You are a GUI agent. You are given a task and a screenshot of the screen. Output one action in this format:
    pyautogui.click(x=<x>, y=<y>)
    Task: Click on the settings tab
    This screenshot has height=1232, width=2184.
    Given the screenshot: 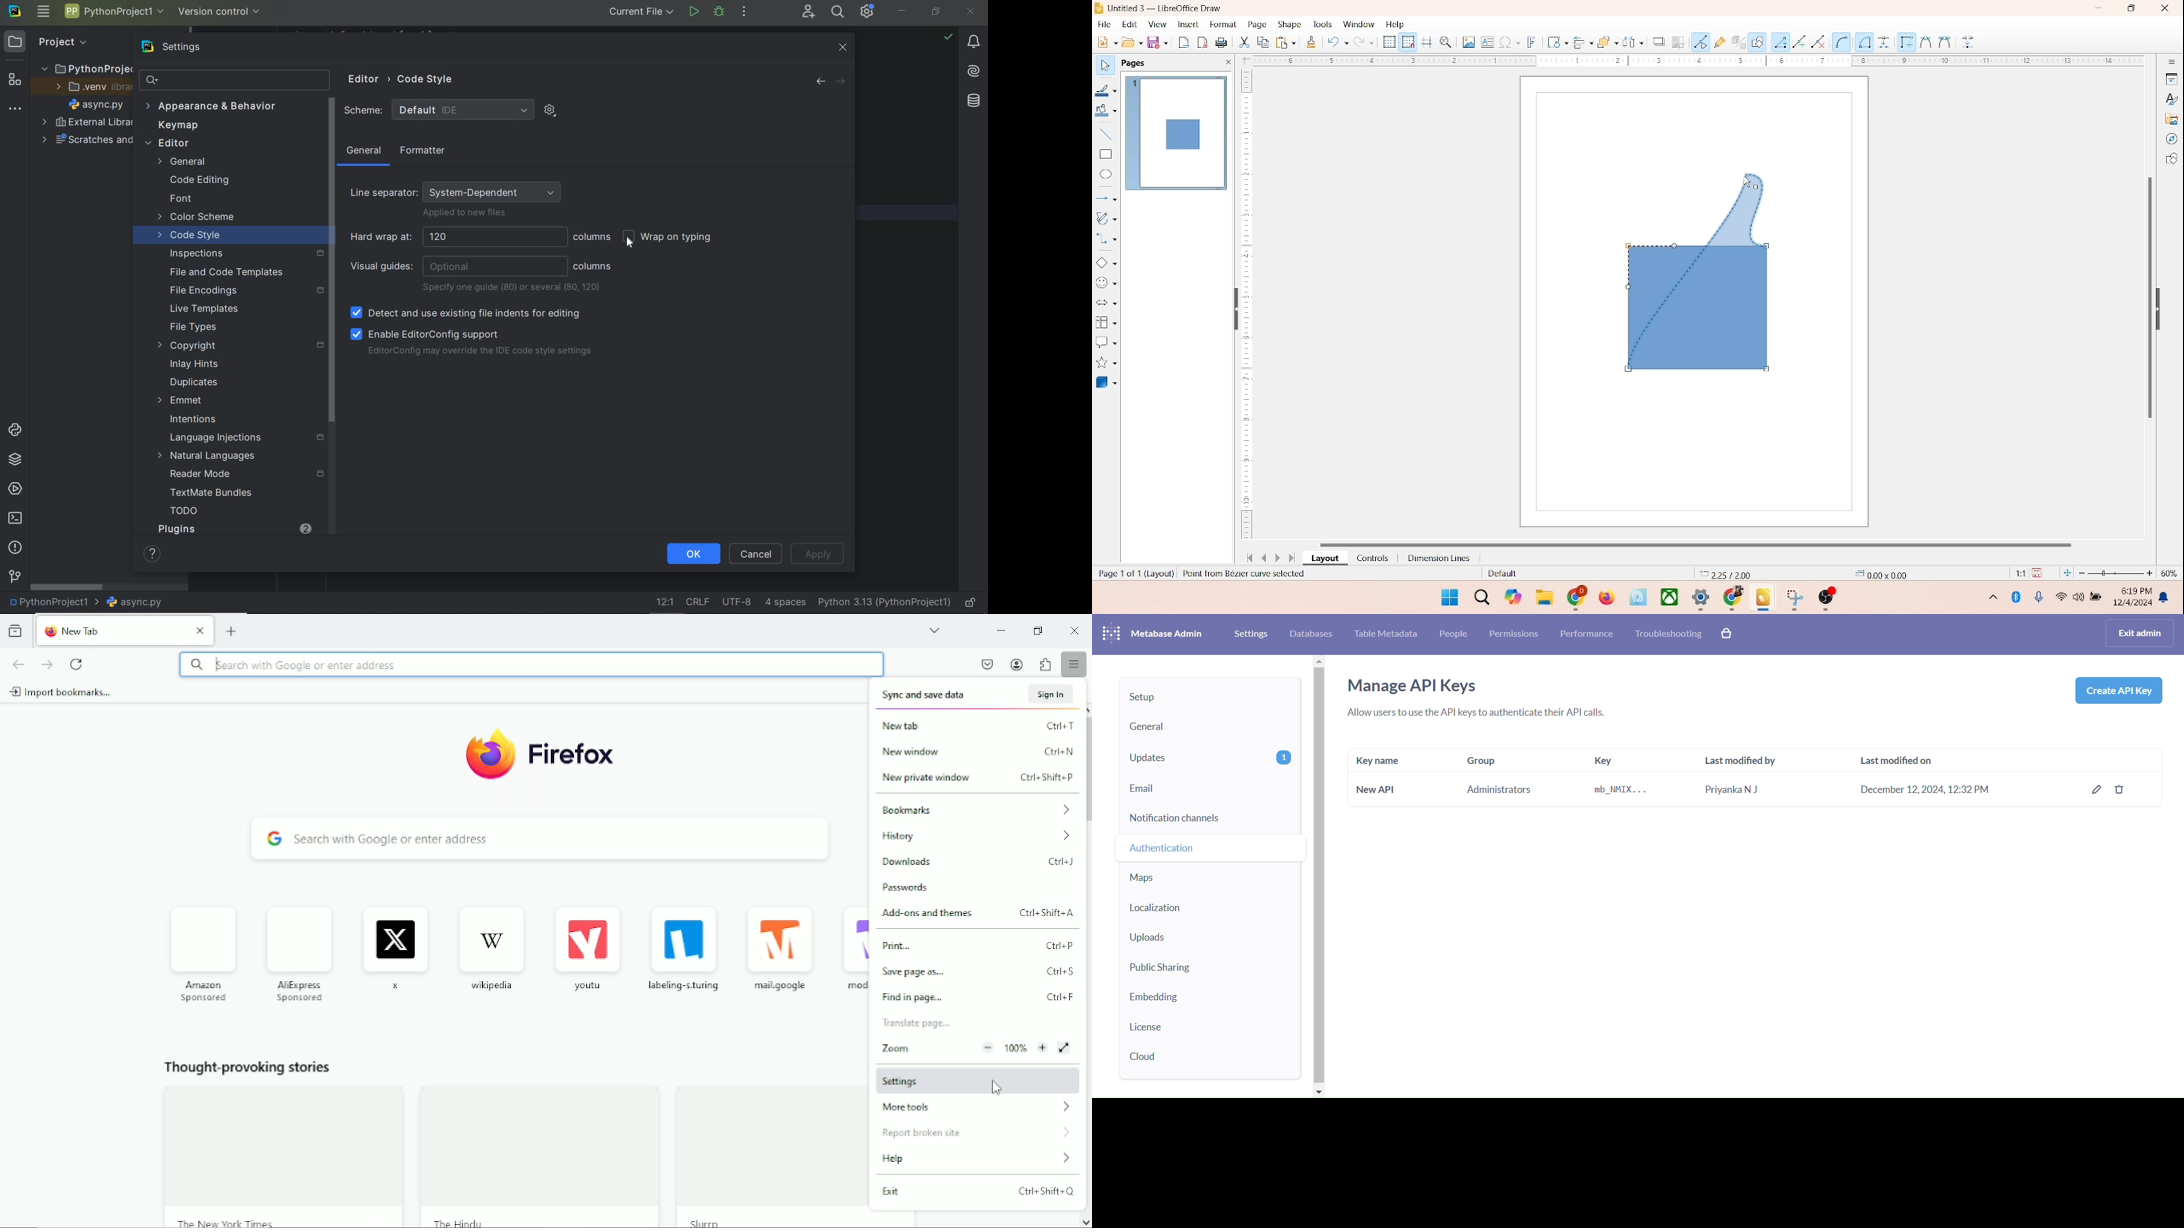 What is the action you would take?
    pyautogui.click(x=126, y=630)
    